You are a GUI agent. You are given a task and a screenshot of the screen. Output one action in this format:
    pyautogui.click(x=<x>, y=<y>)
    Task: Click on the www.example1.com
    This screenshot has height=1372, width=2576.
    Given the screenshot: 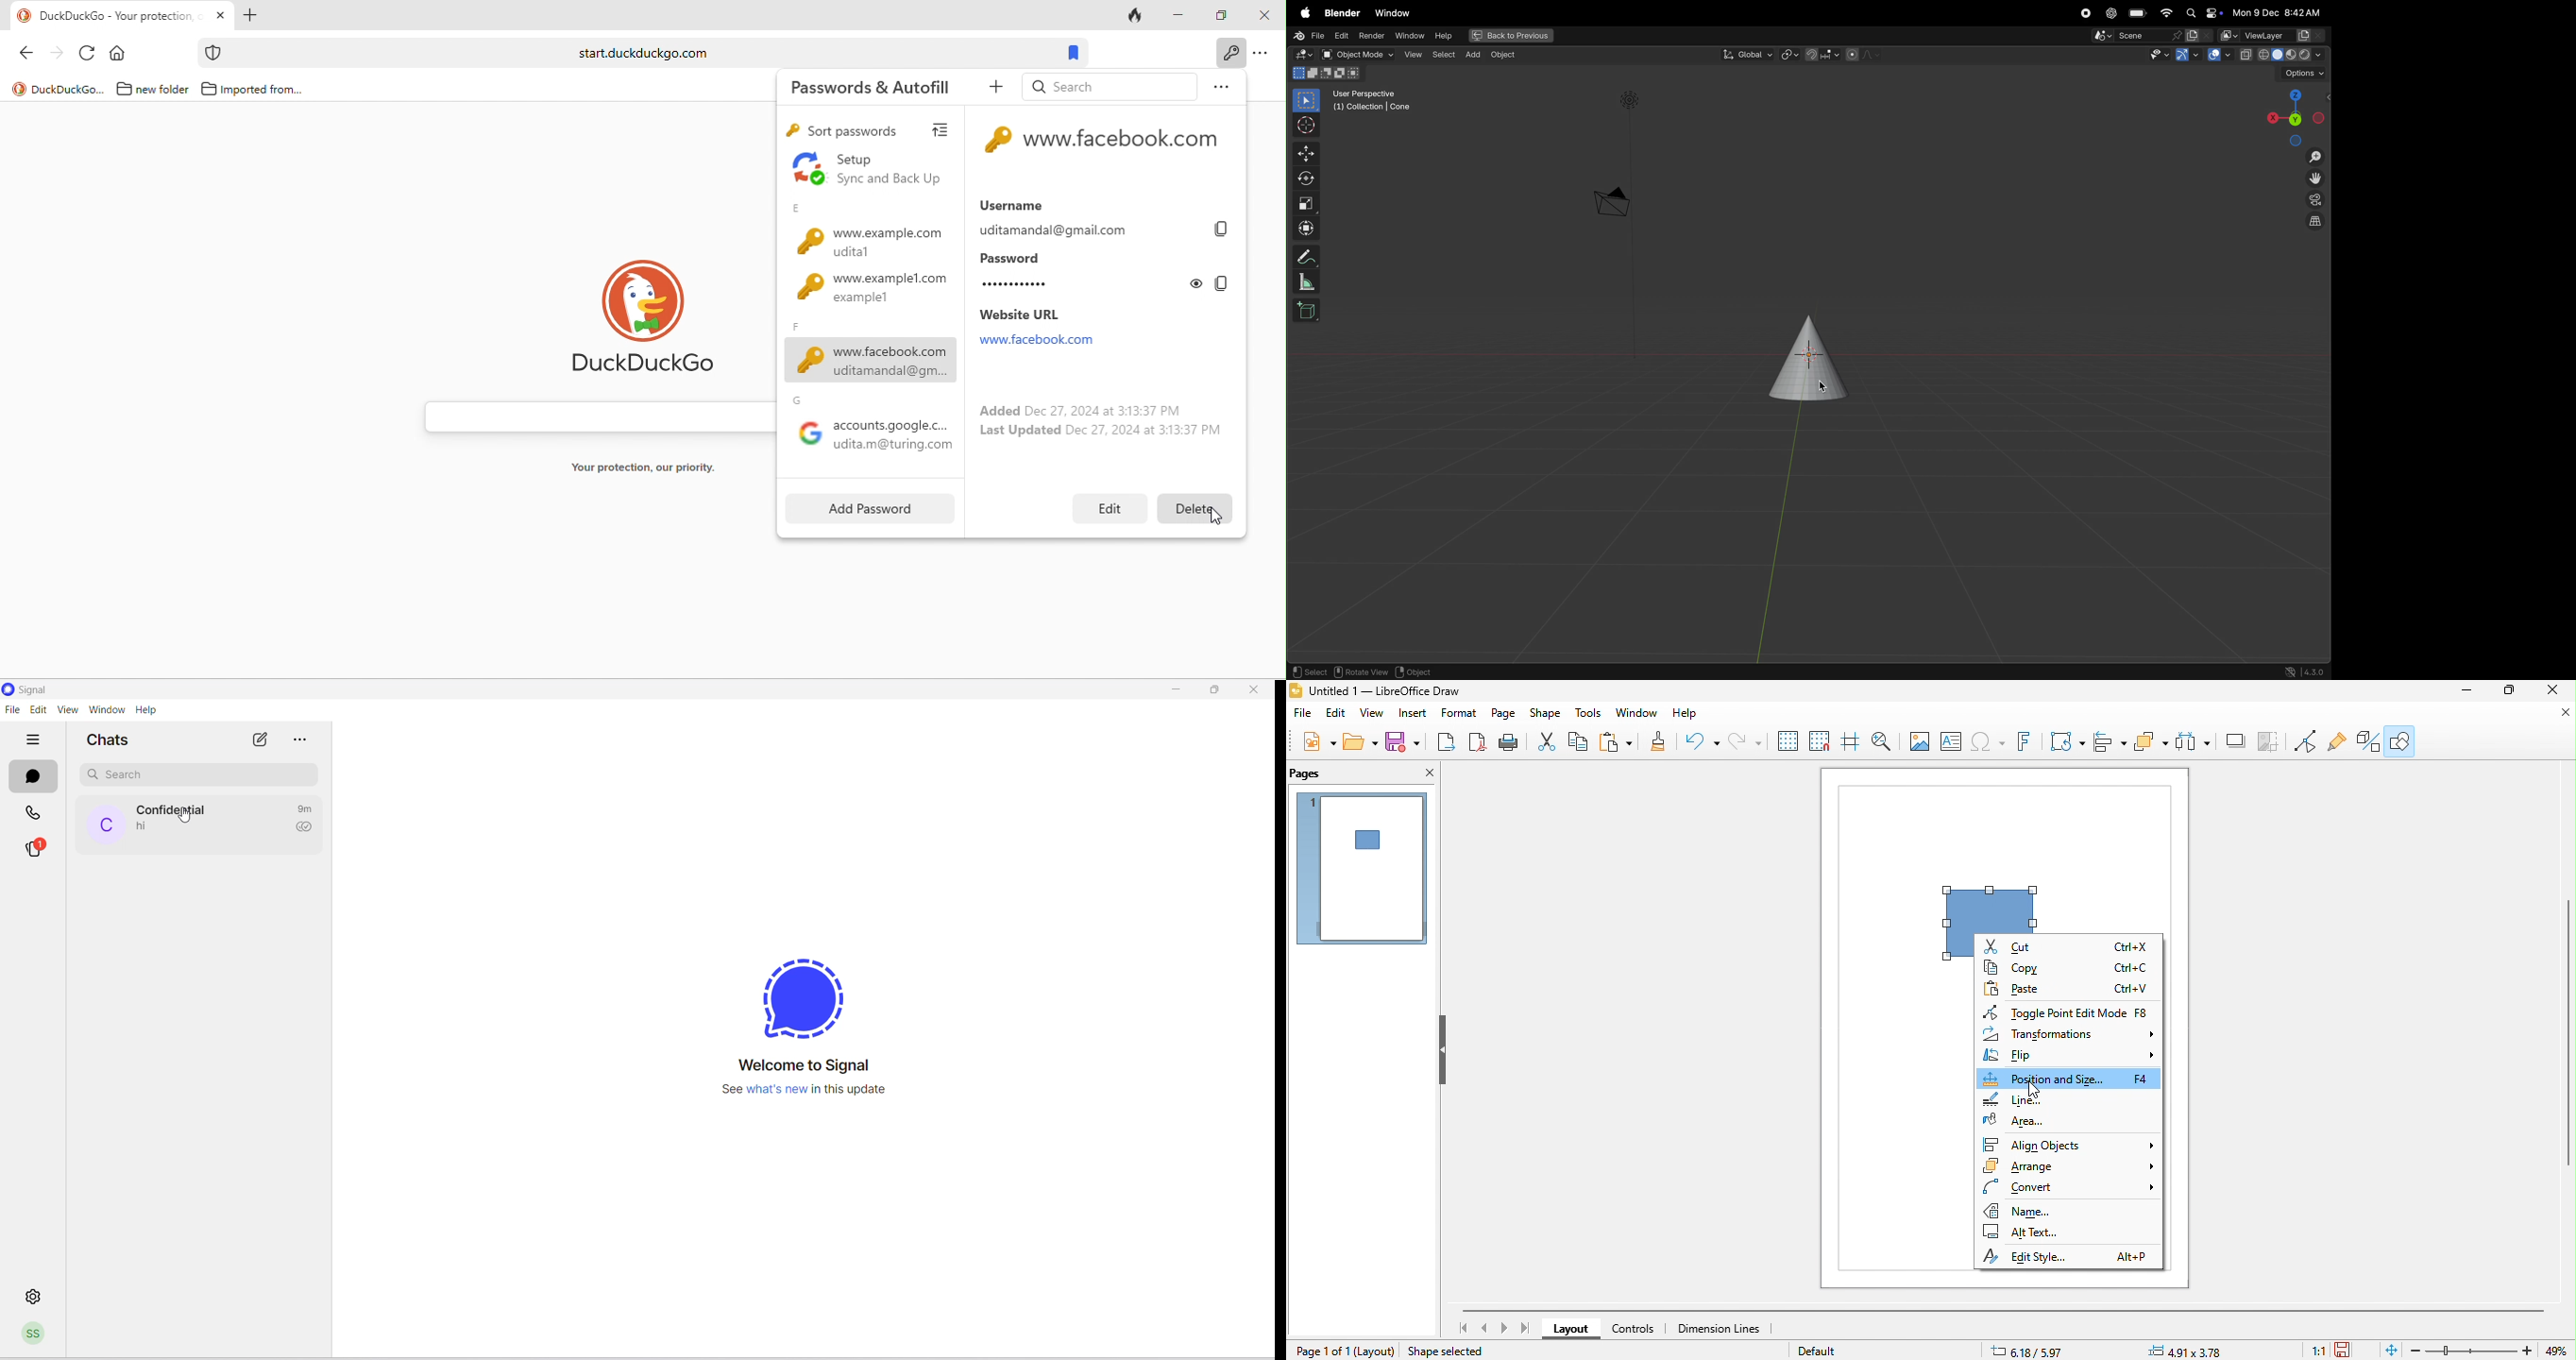 What is the action you would take?
    pyautogui.click(x=864, y=294)
    